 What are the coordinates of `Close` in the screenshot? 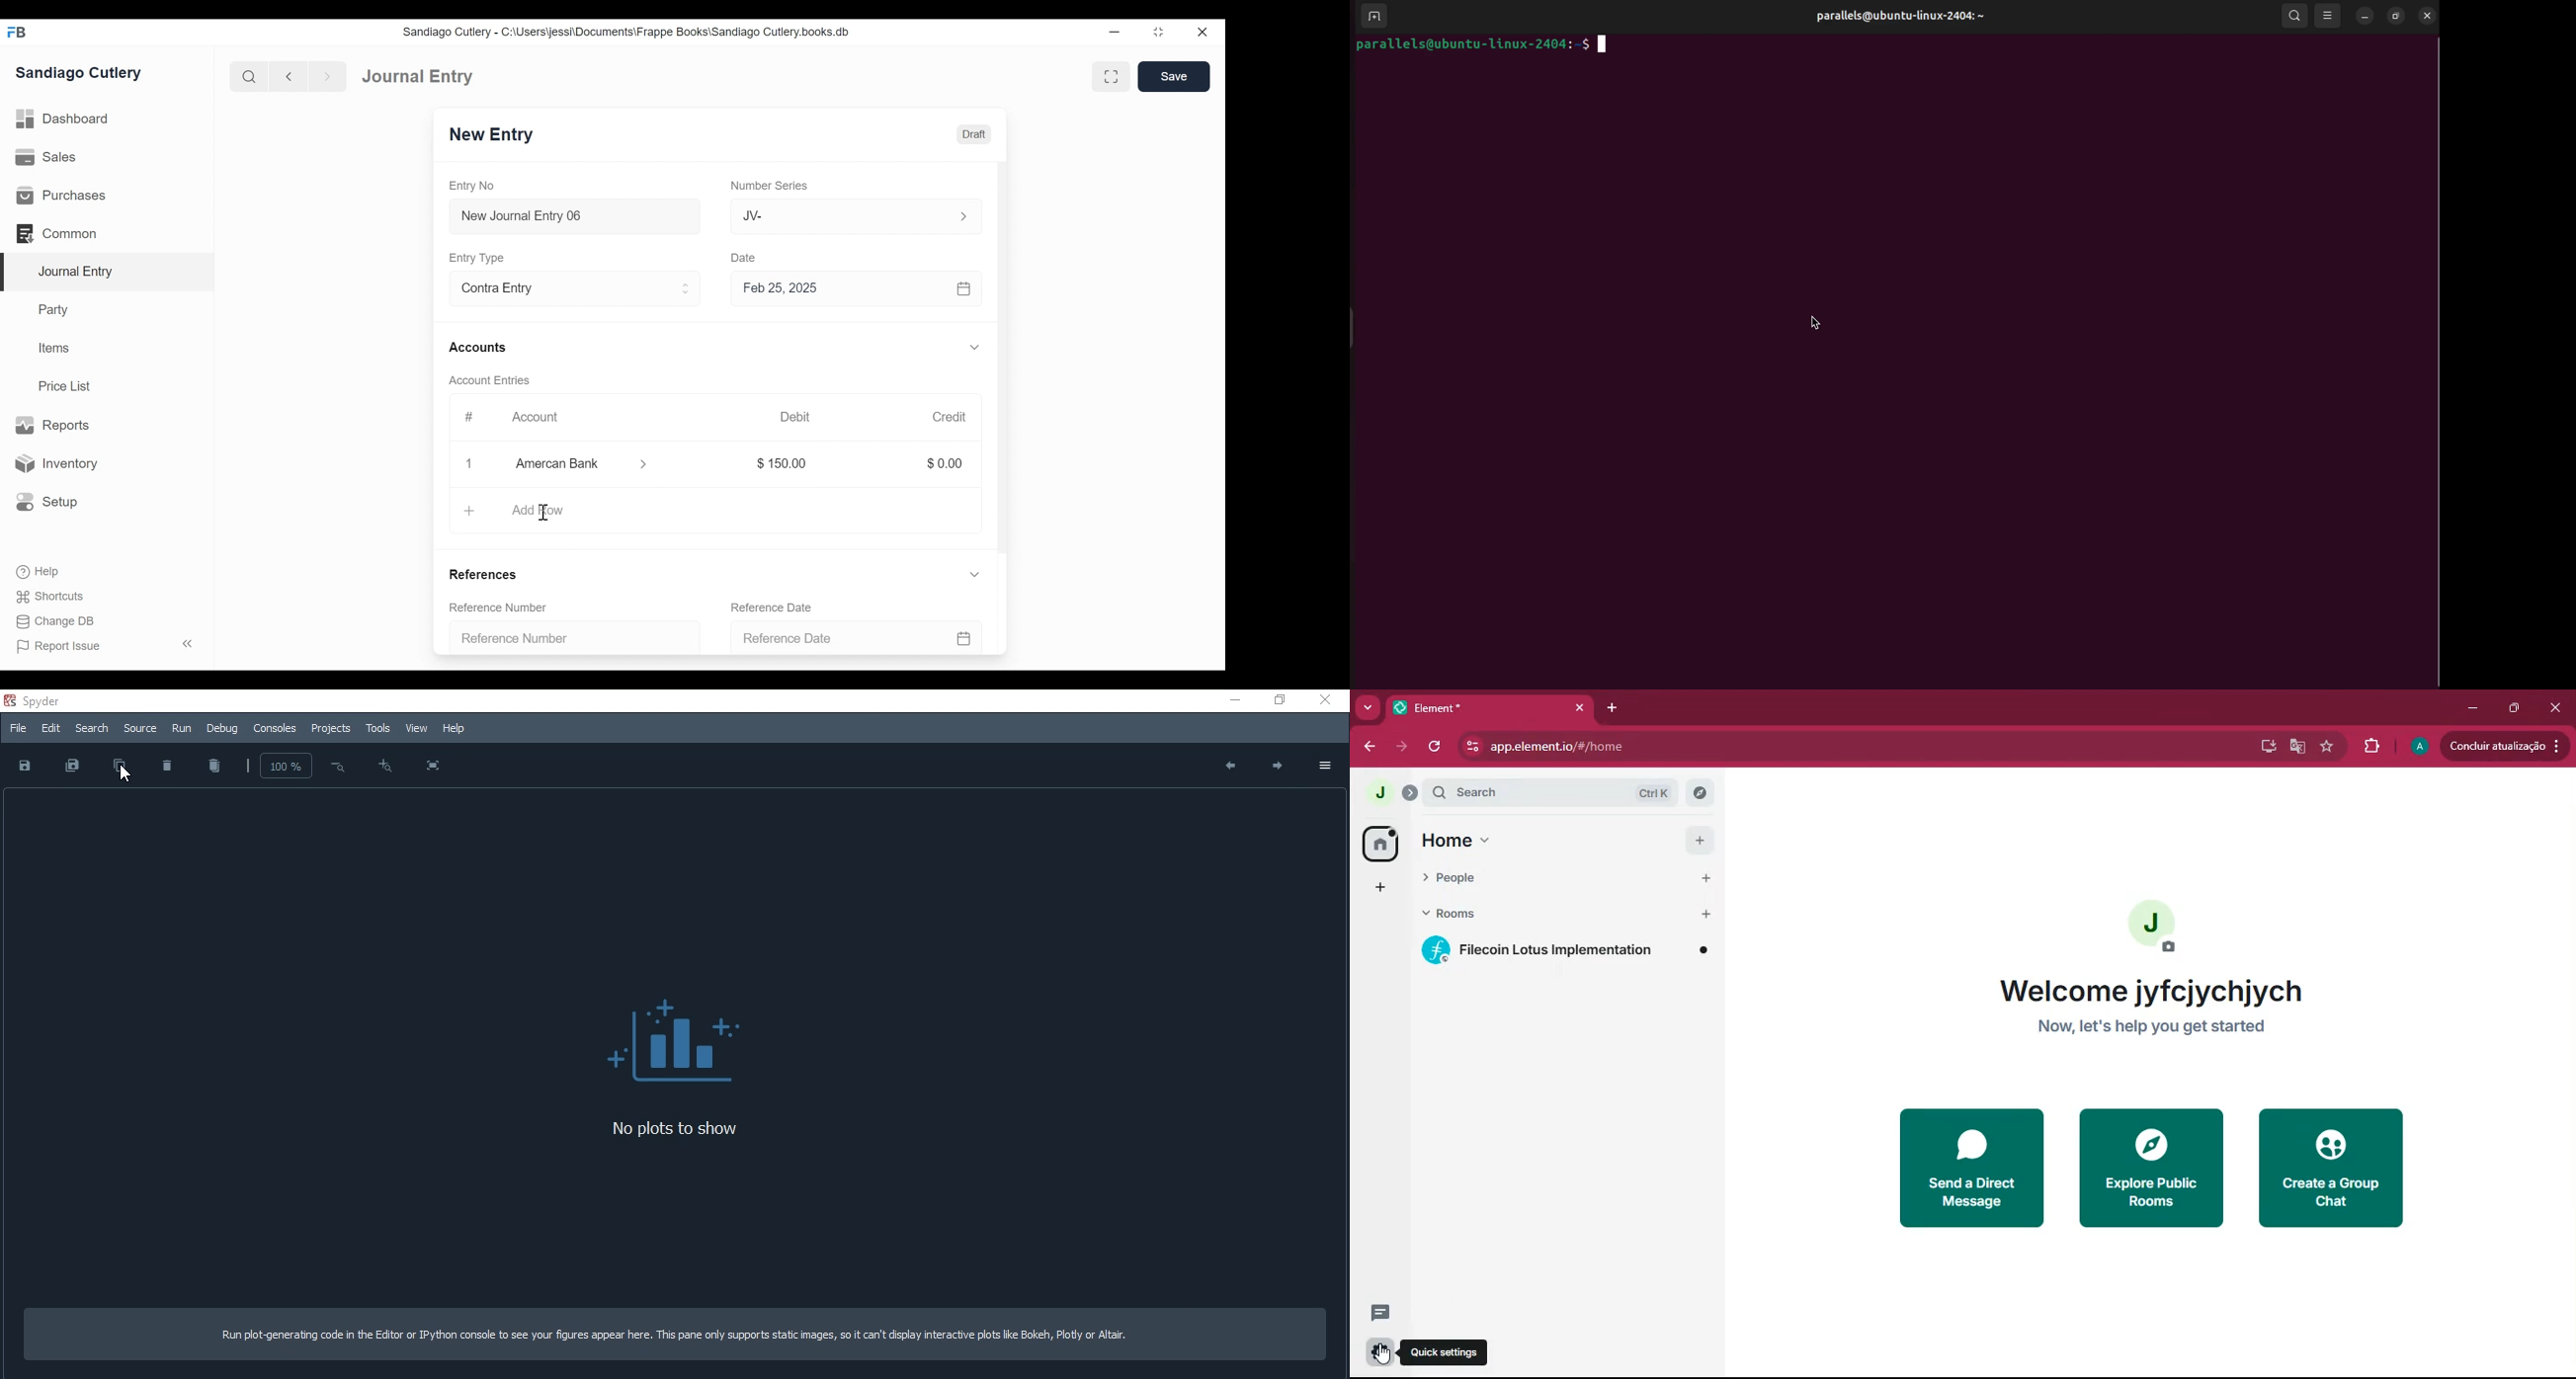 It's located at (1205, 31).